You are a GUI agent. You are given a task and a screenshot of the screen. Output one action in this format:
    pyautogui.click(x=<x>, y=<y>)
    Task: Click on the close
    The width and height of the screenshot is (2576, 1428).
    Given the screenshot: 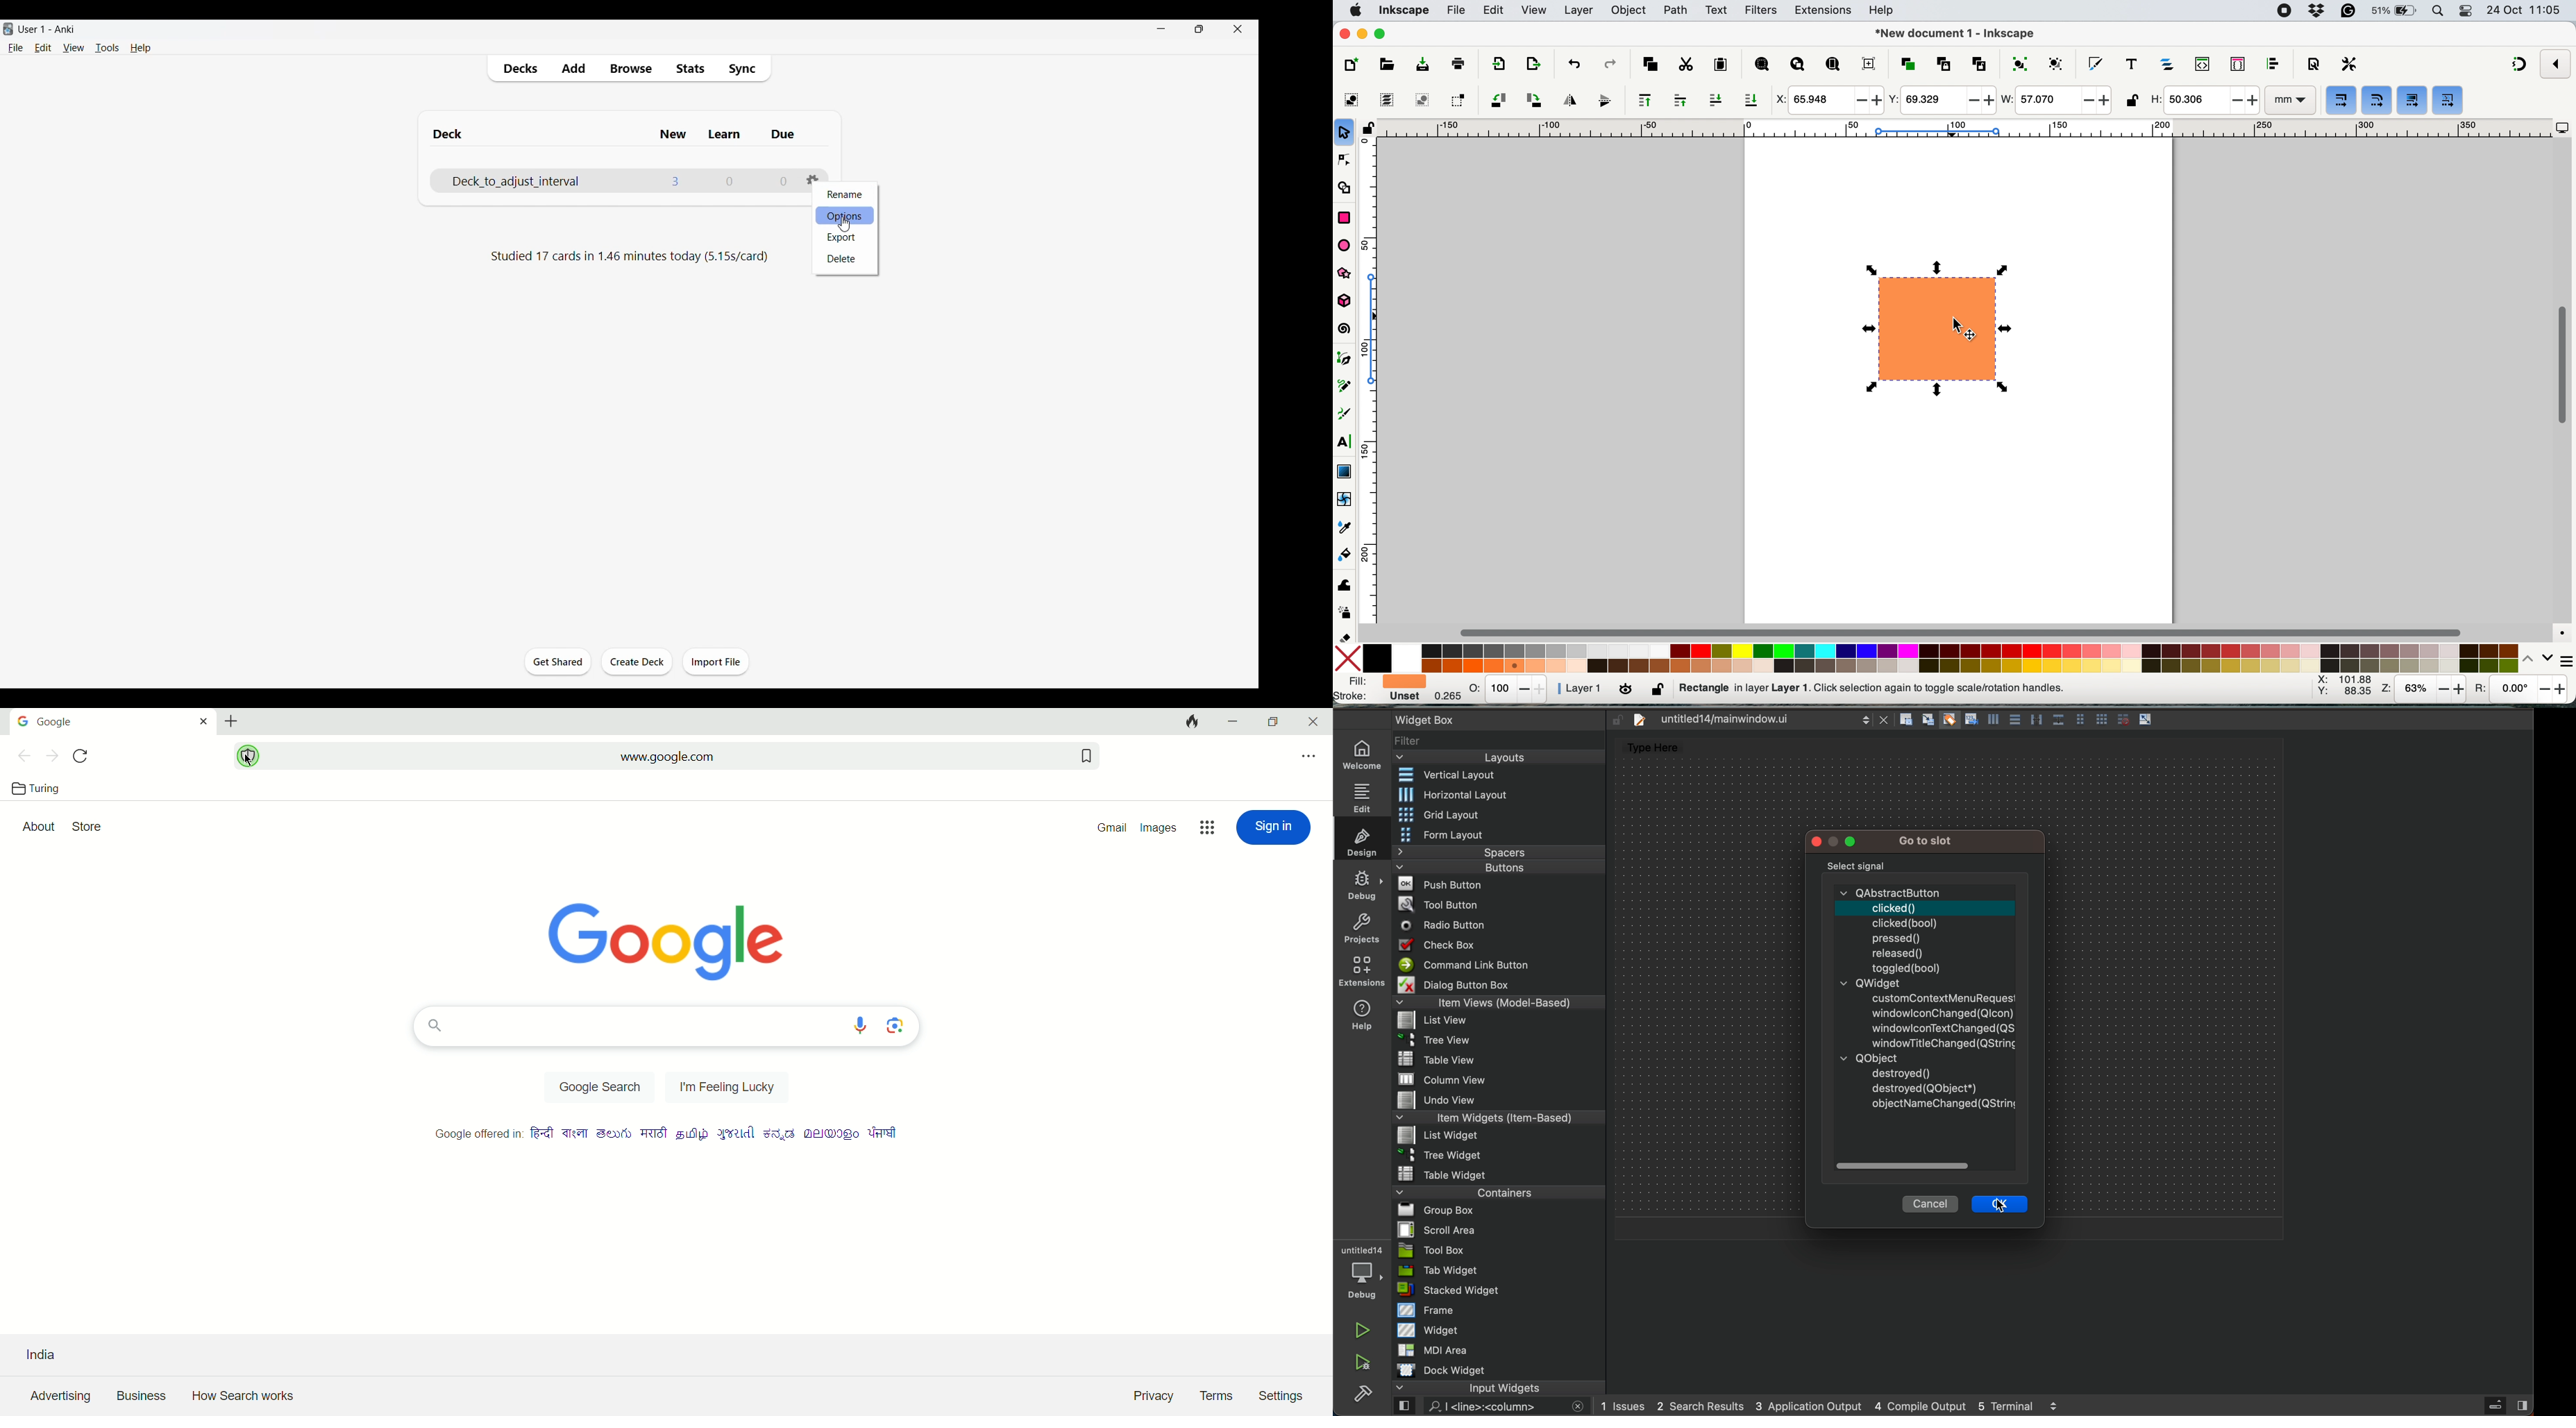 What is the action you would take?
    pyautogui.click(x=1315, y=722)
    